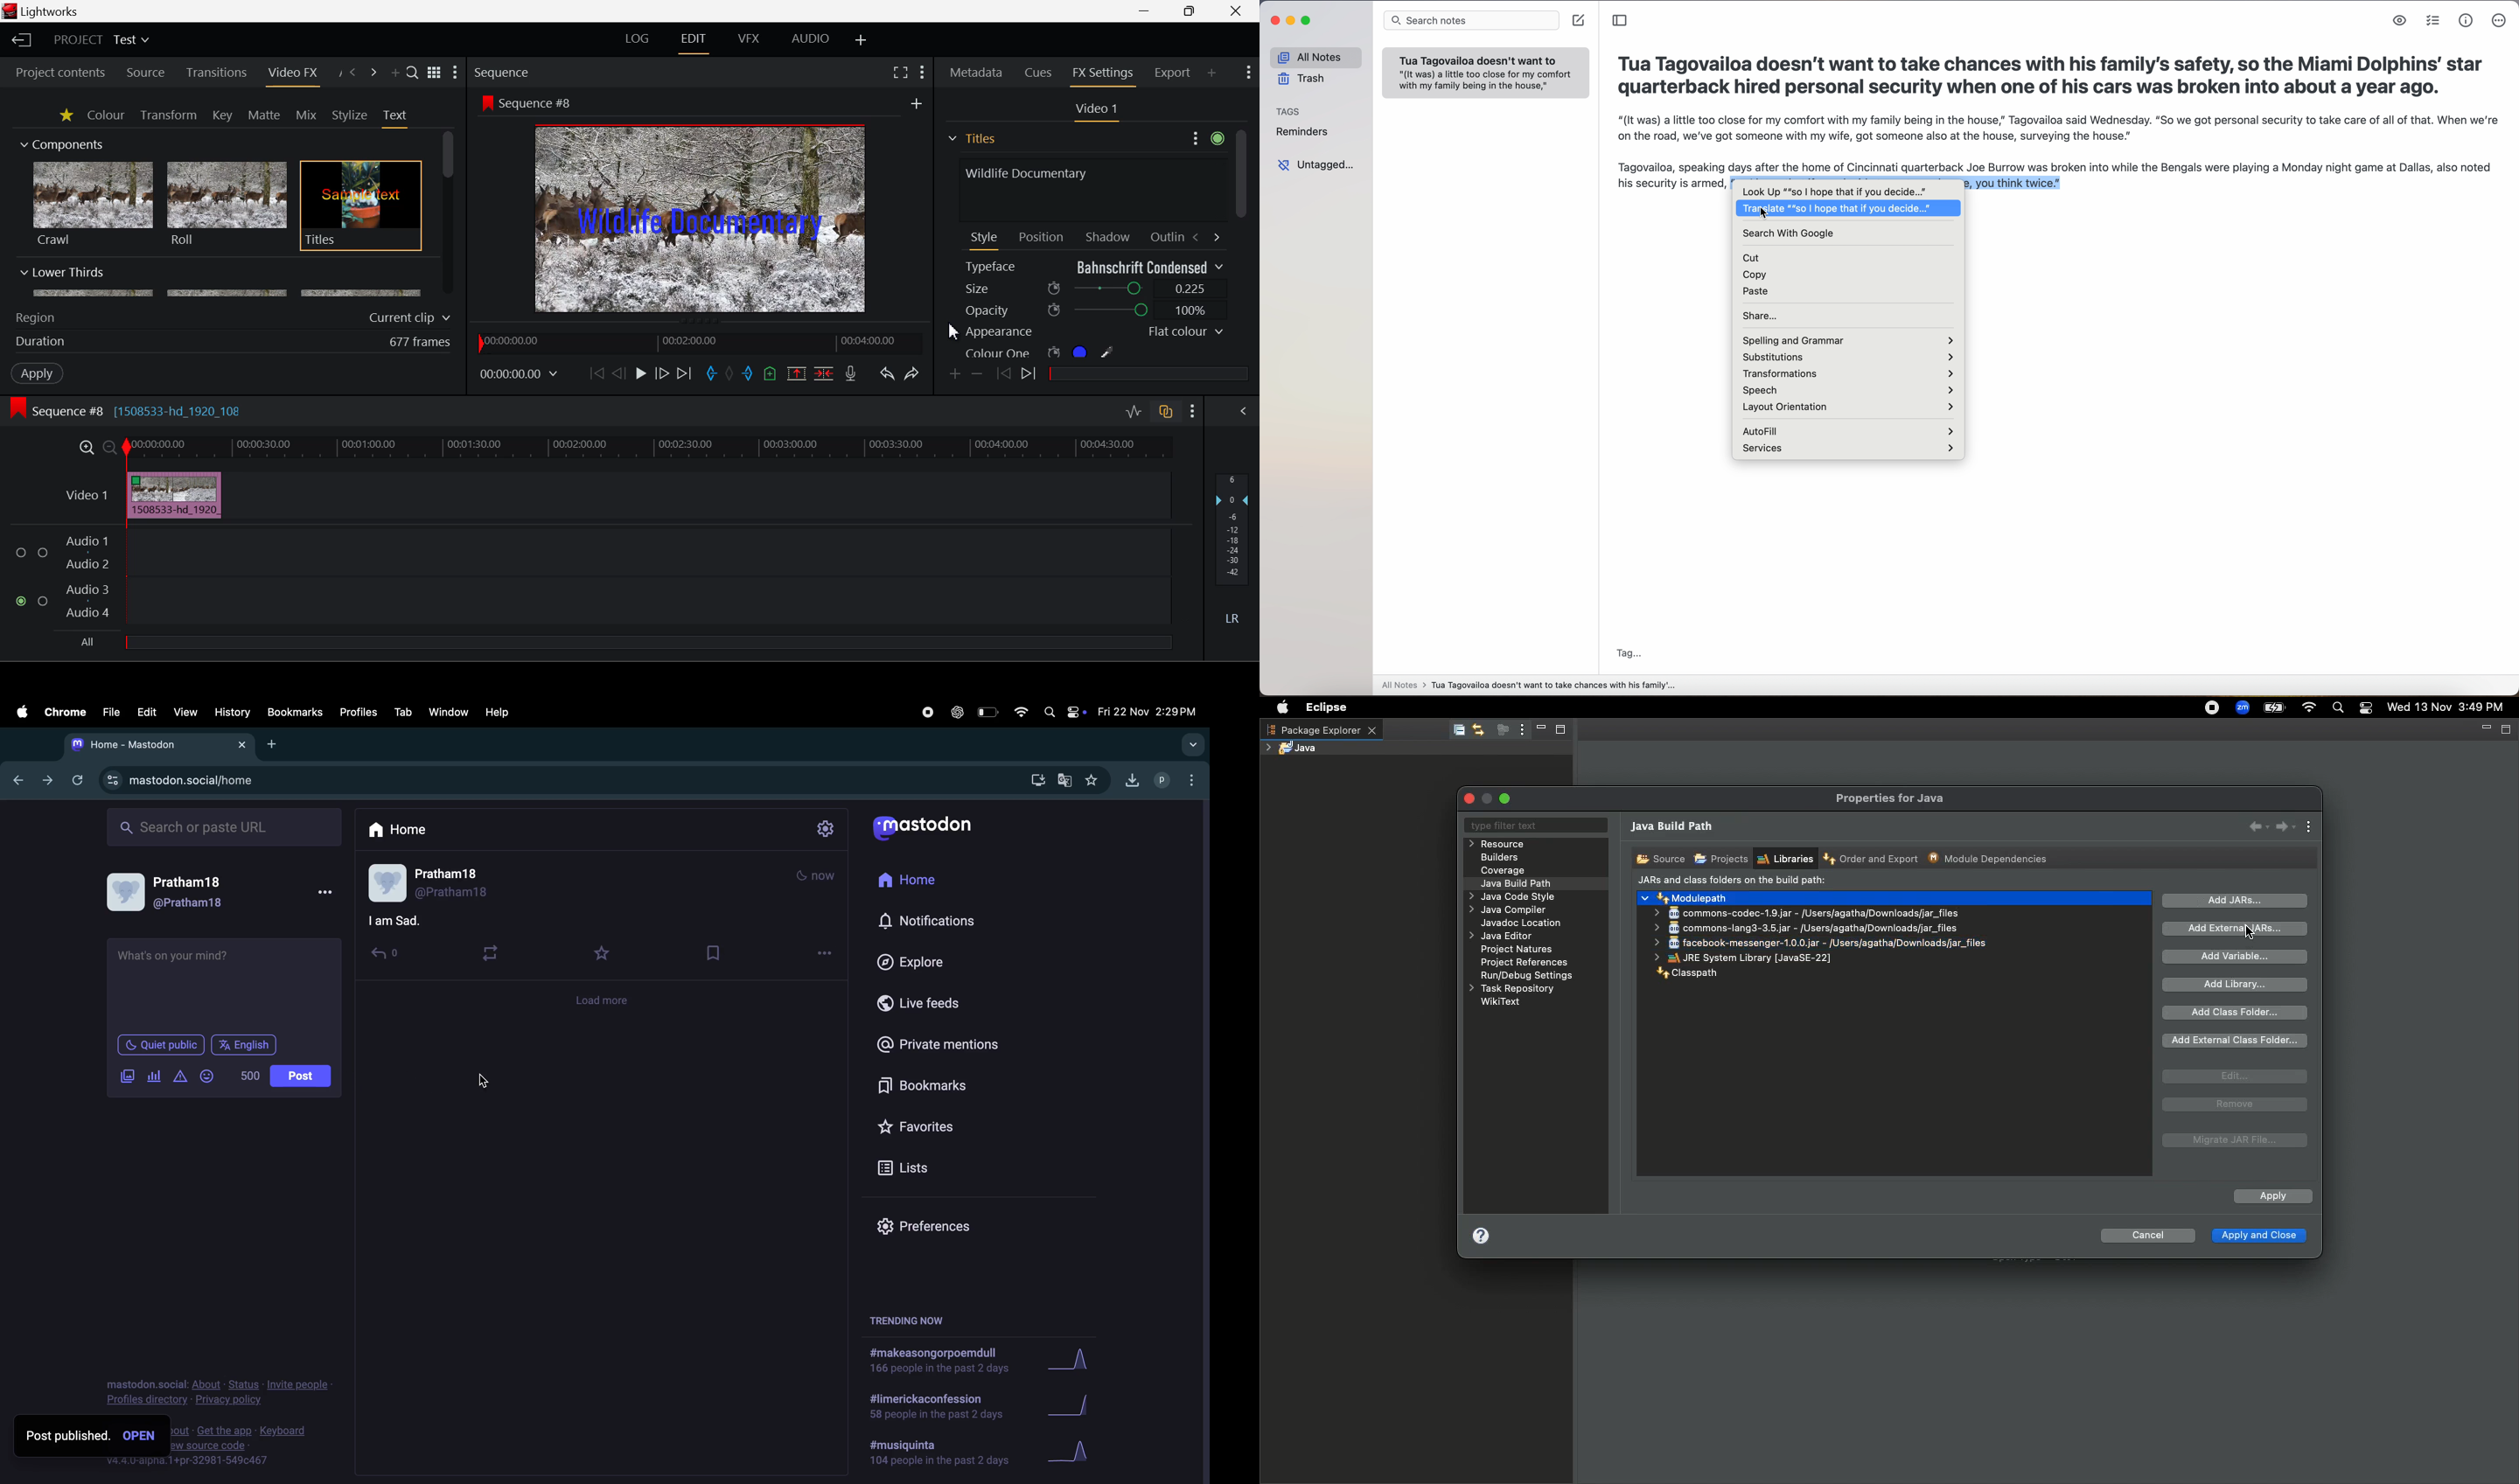 This screenshot has height=1484, width=2520. Describe the element at coordinates (1479, 729) in the screenshot. I see `Link with editor` at that location.